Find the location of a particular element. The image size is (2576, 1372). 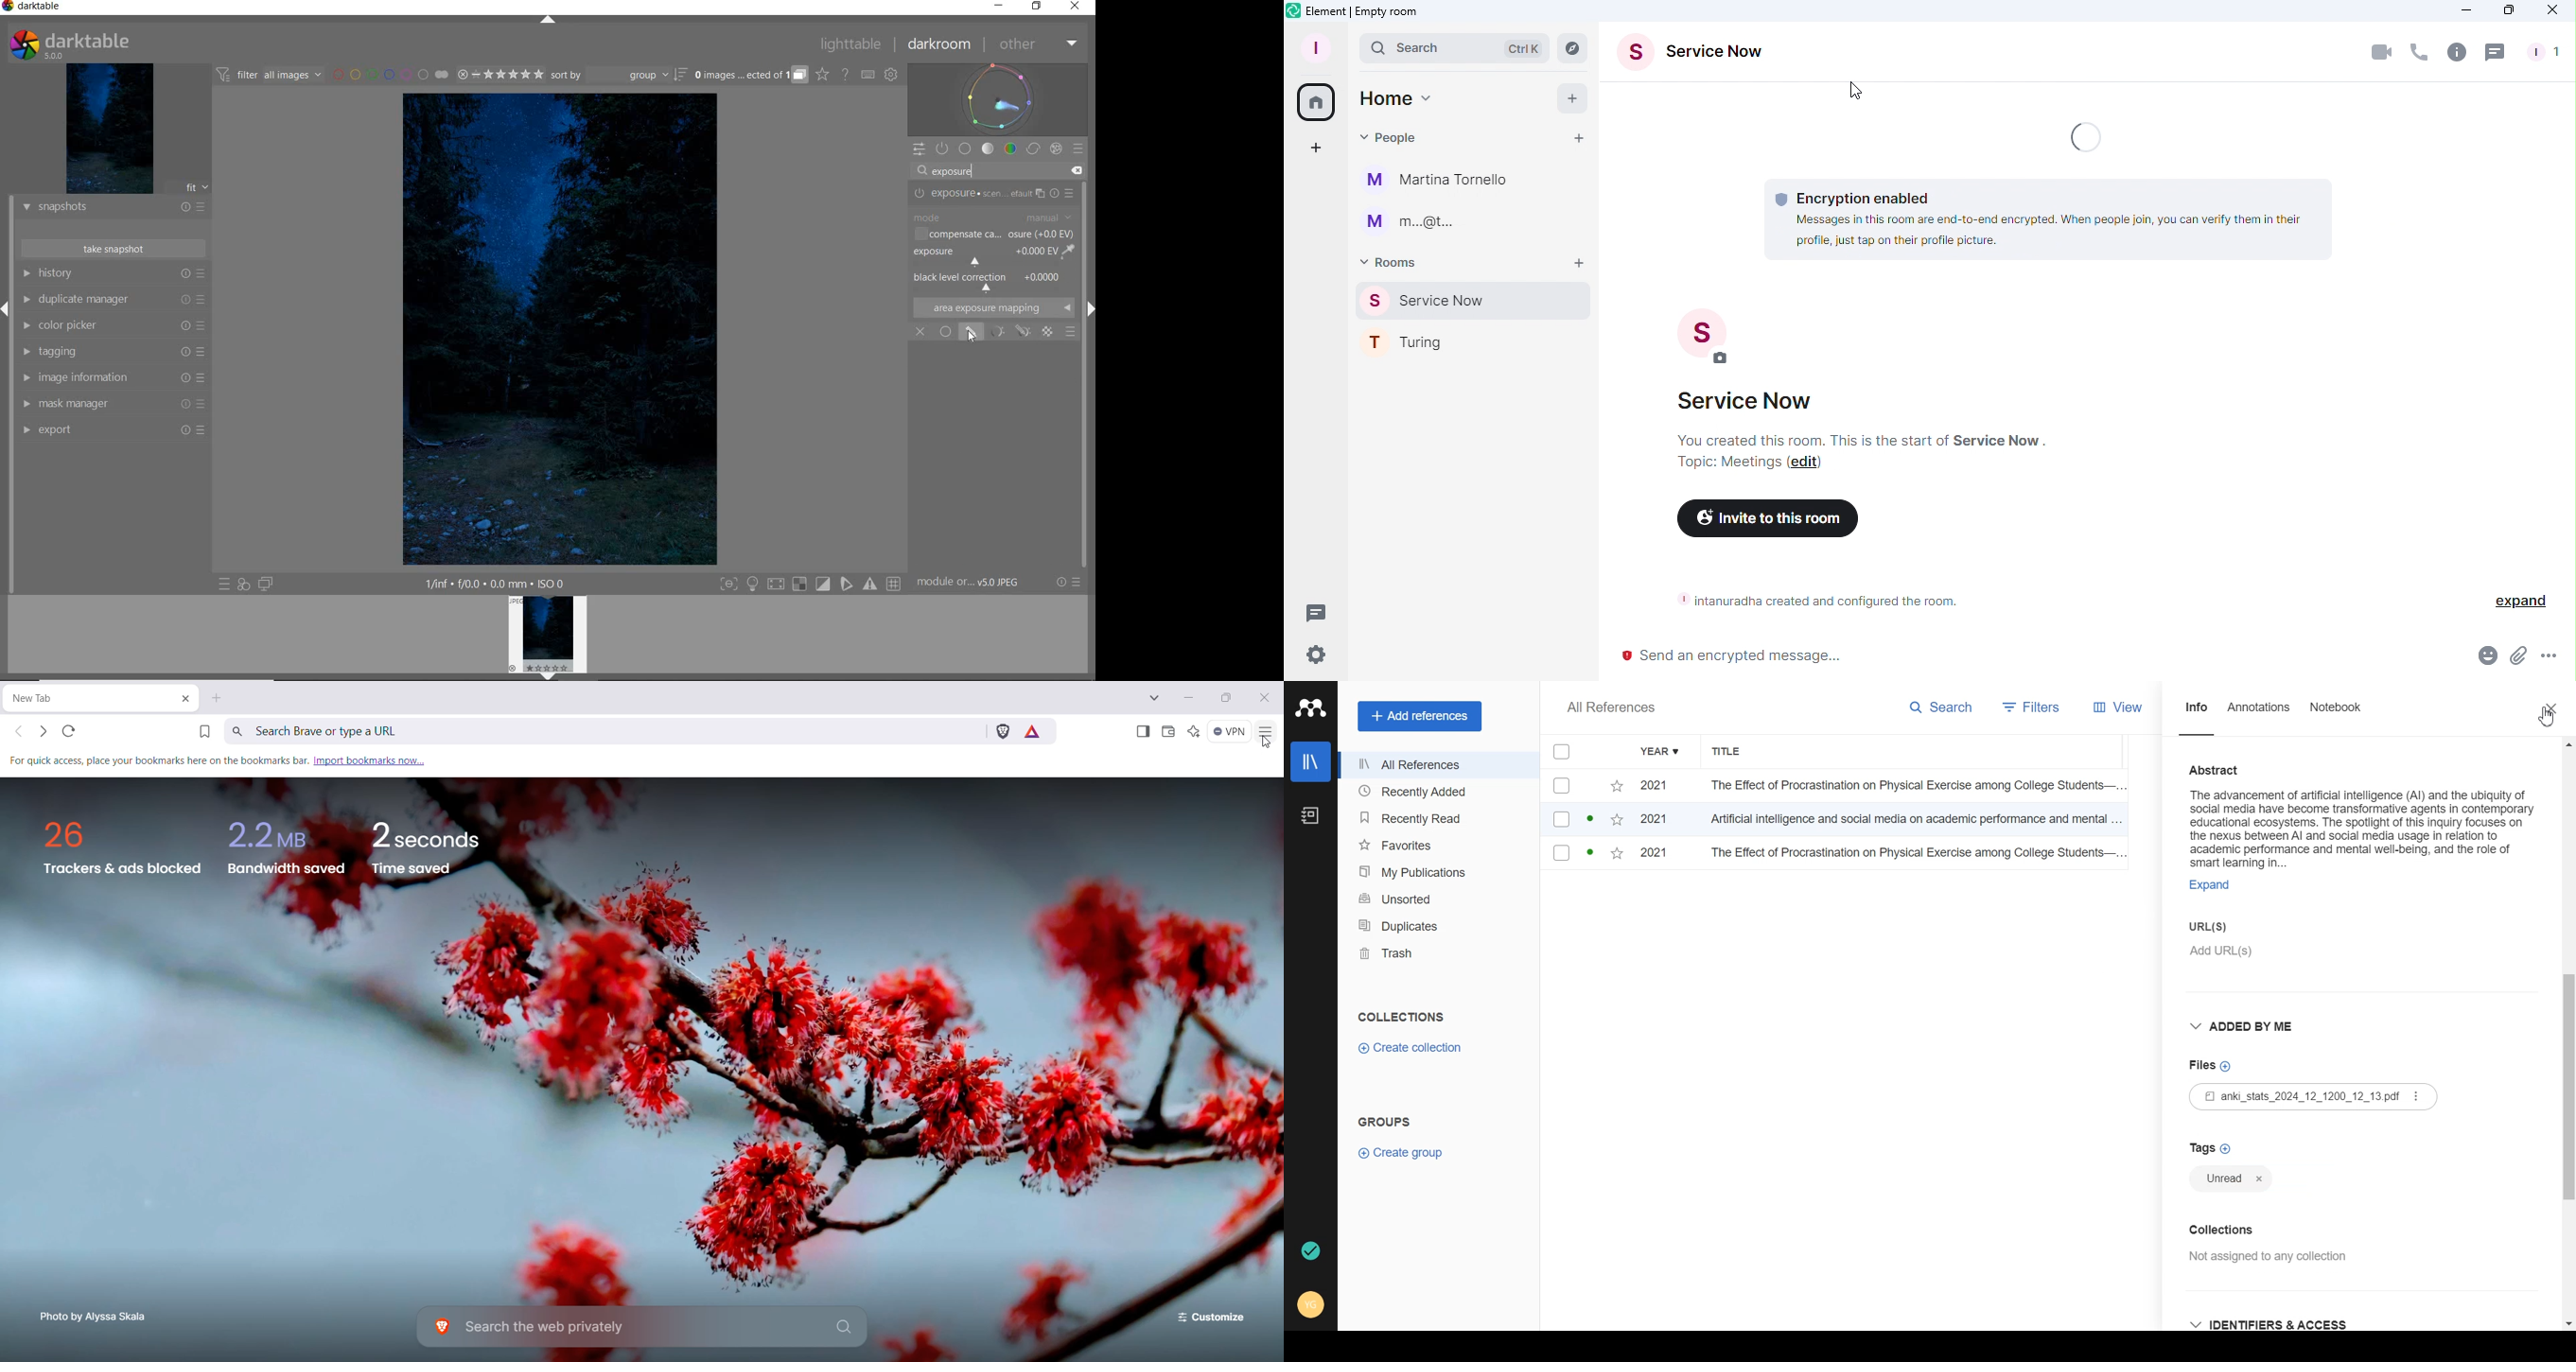

TOGGLE MODES is located at coordinates (810, 584).